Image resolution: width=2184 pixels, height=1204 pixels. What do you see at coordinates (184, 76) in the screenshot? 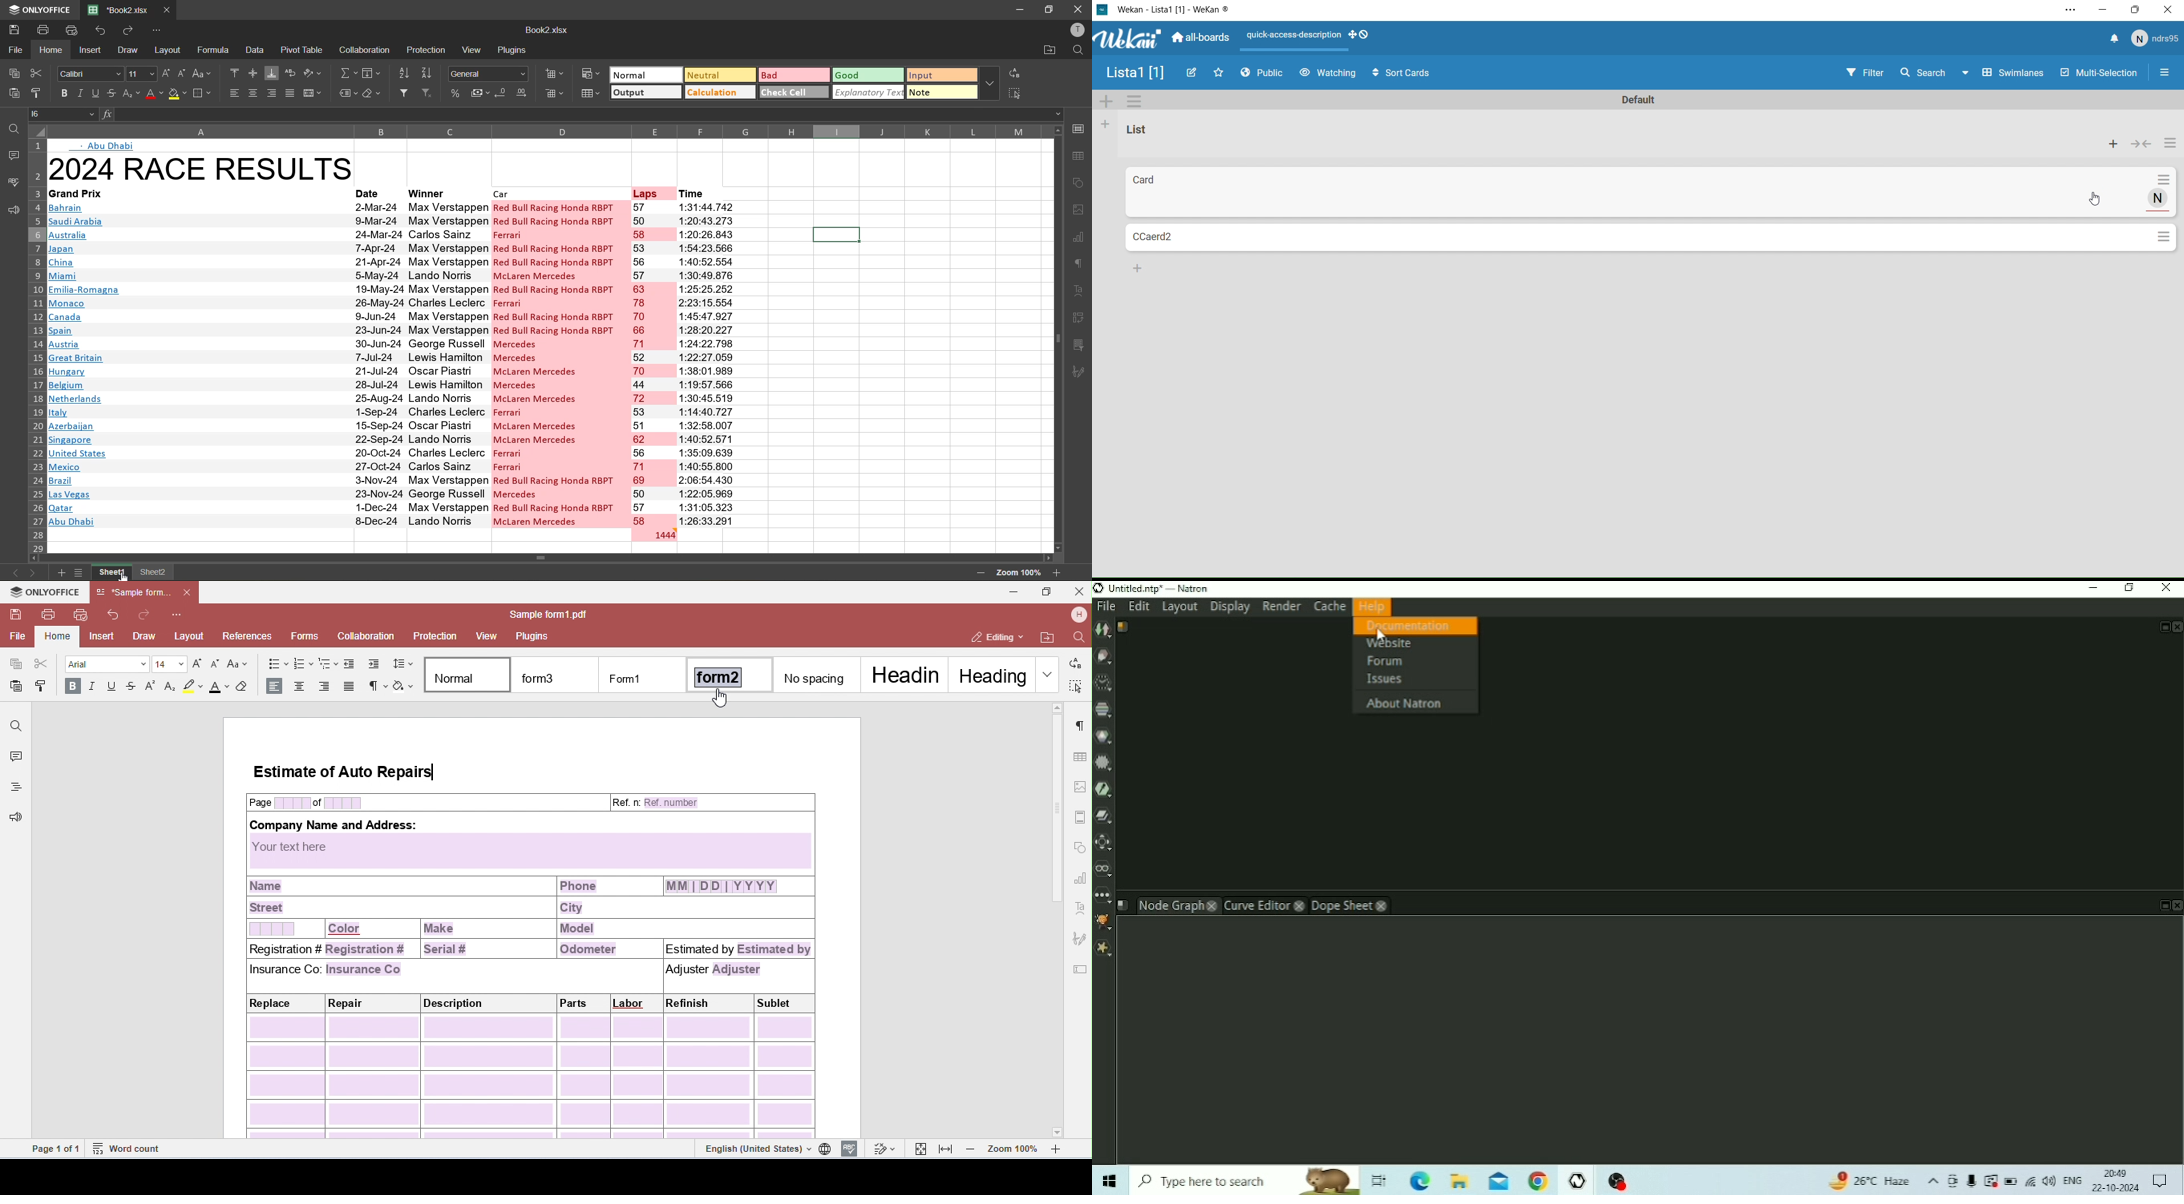
I see `decrement size` at bounding box center [184, 76].